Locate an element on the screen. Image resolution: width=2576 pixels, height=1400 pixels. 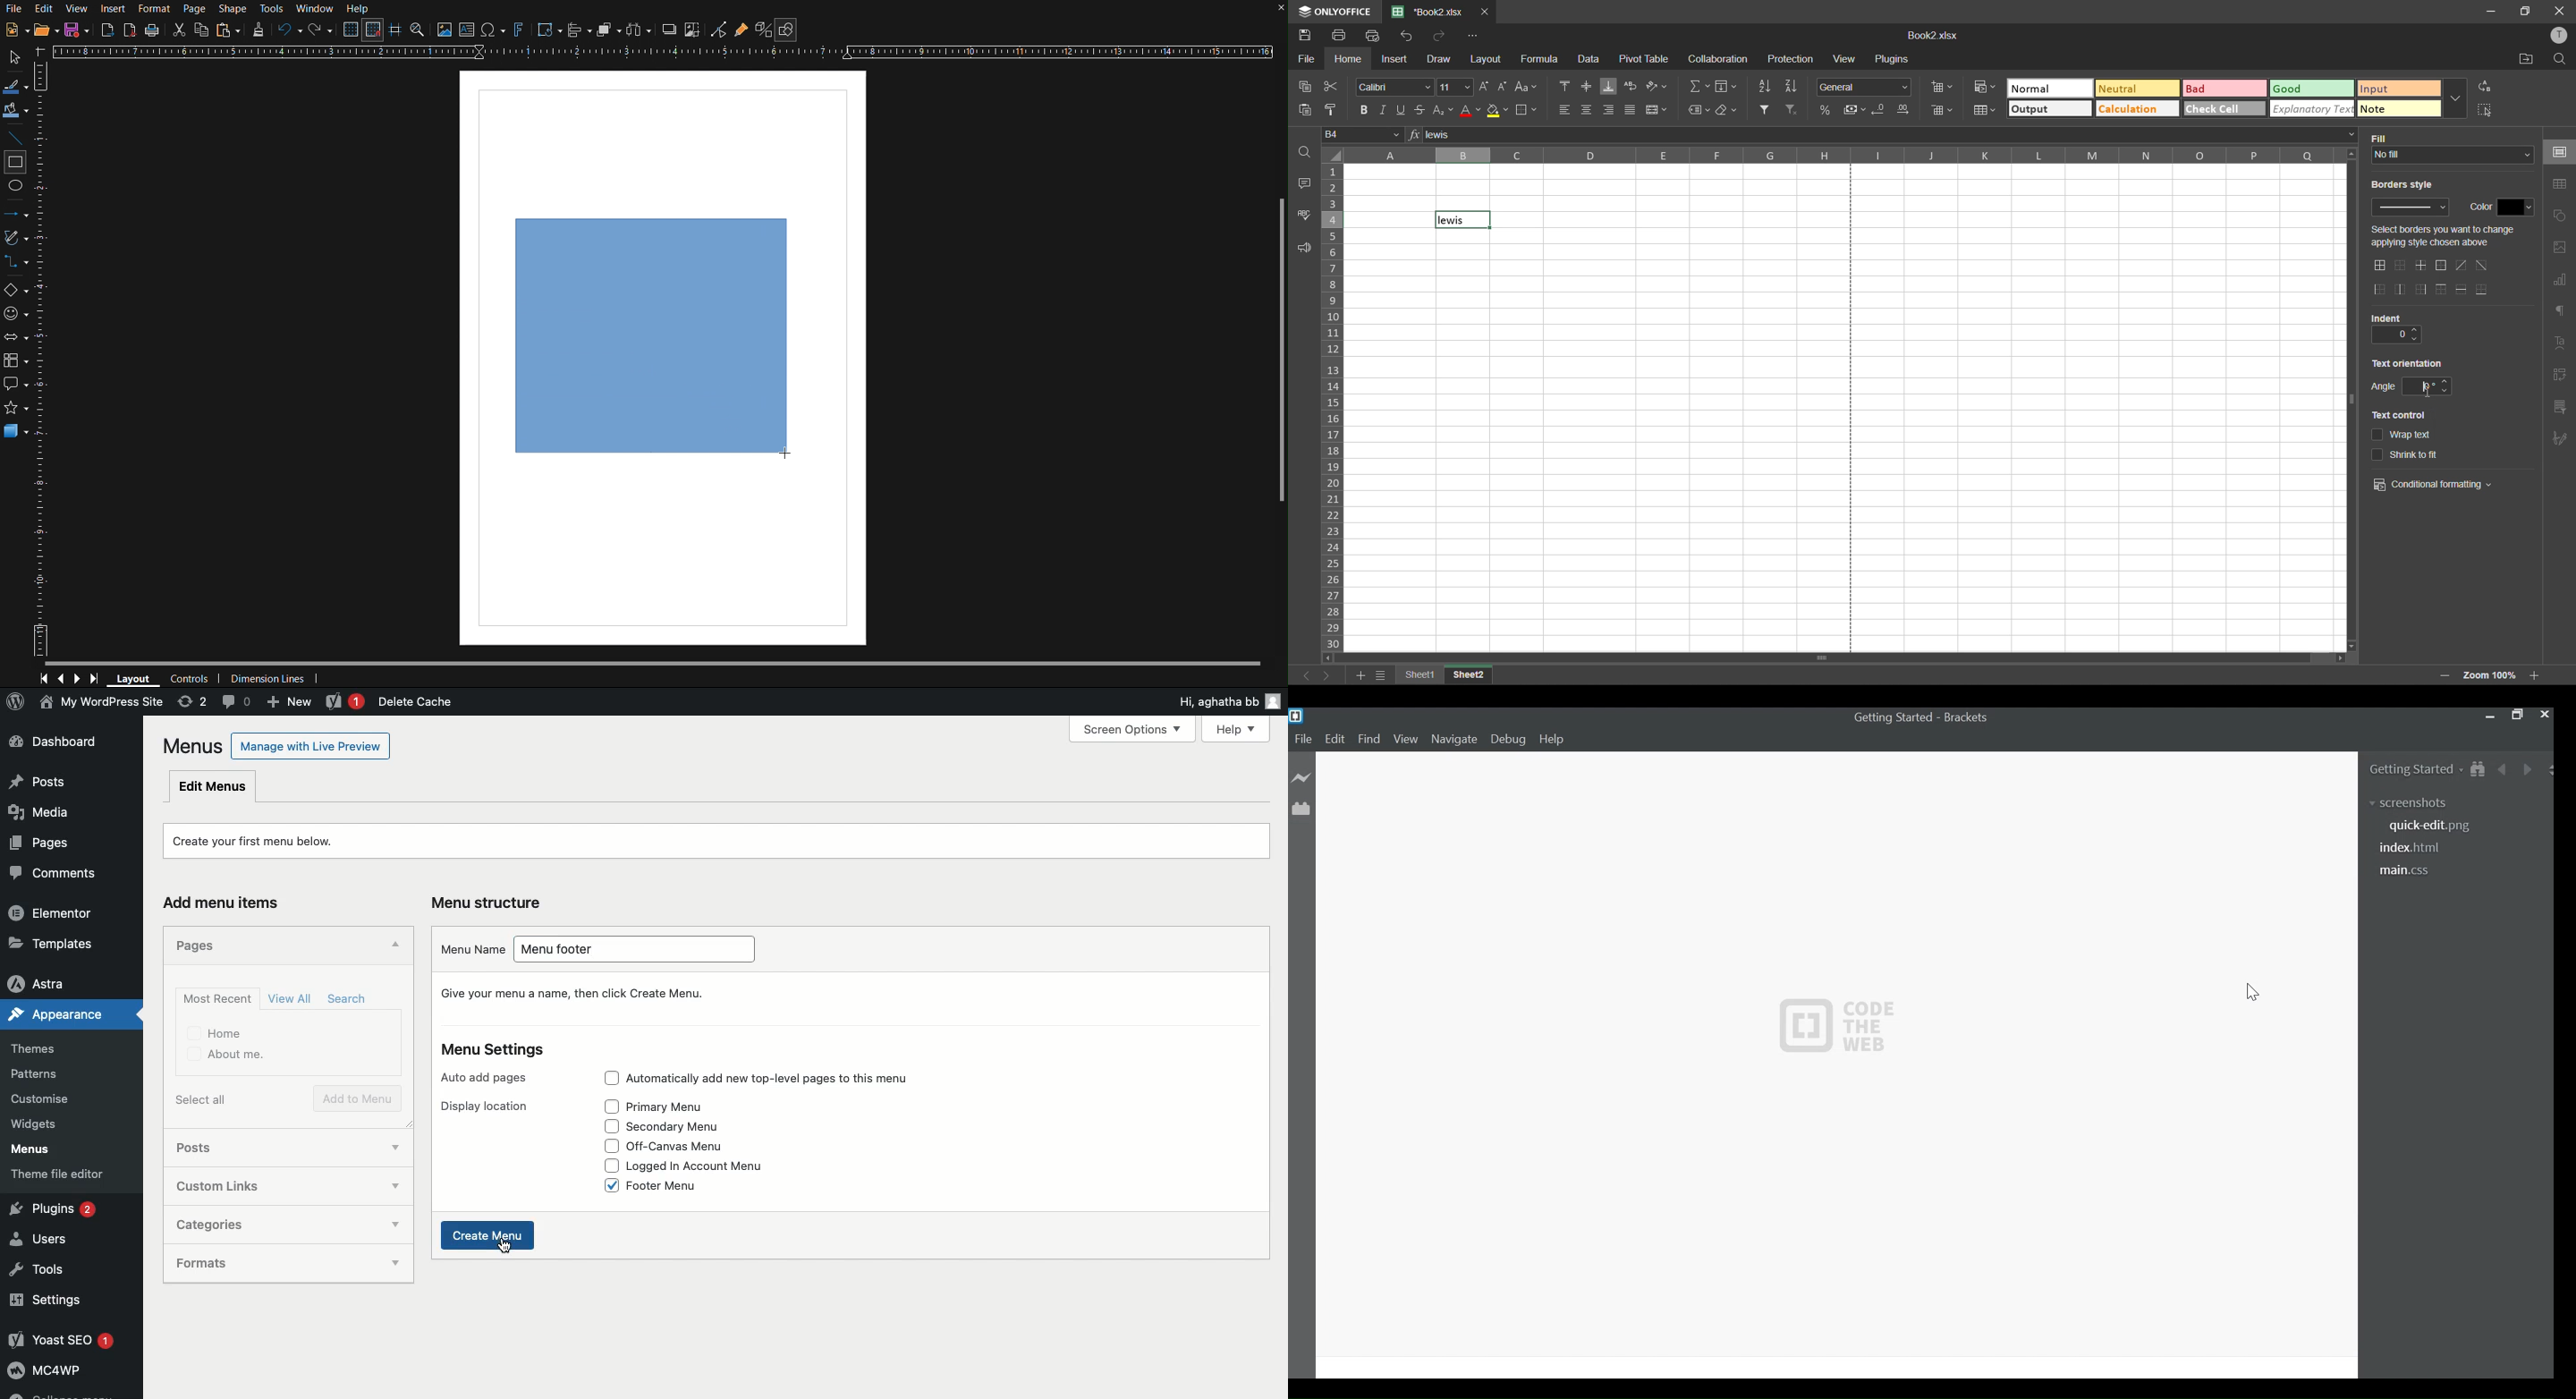
increase decimal is located at coordinates (1902, 110).